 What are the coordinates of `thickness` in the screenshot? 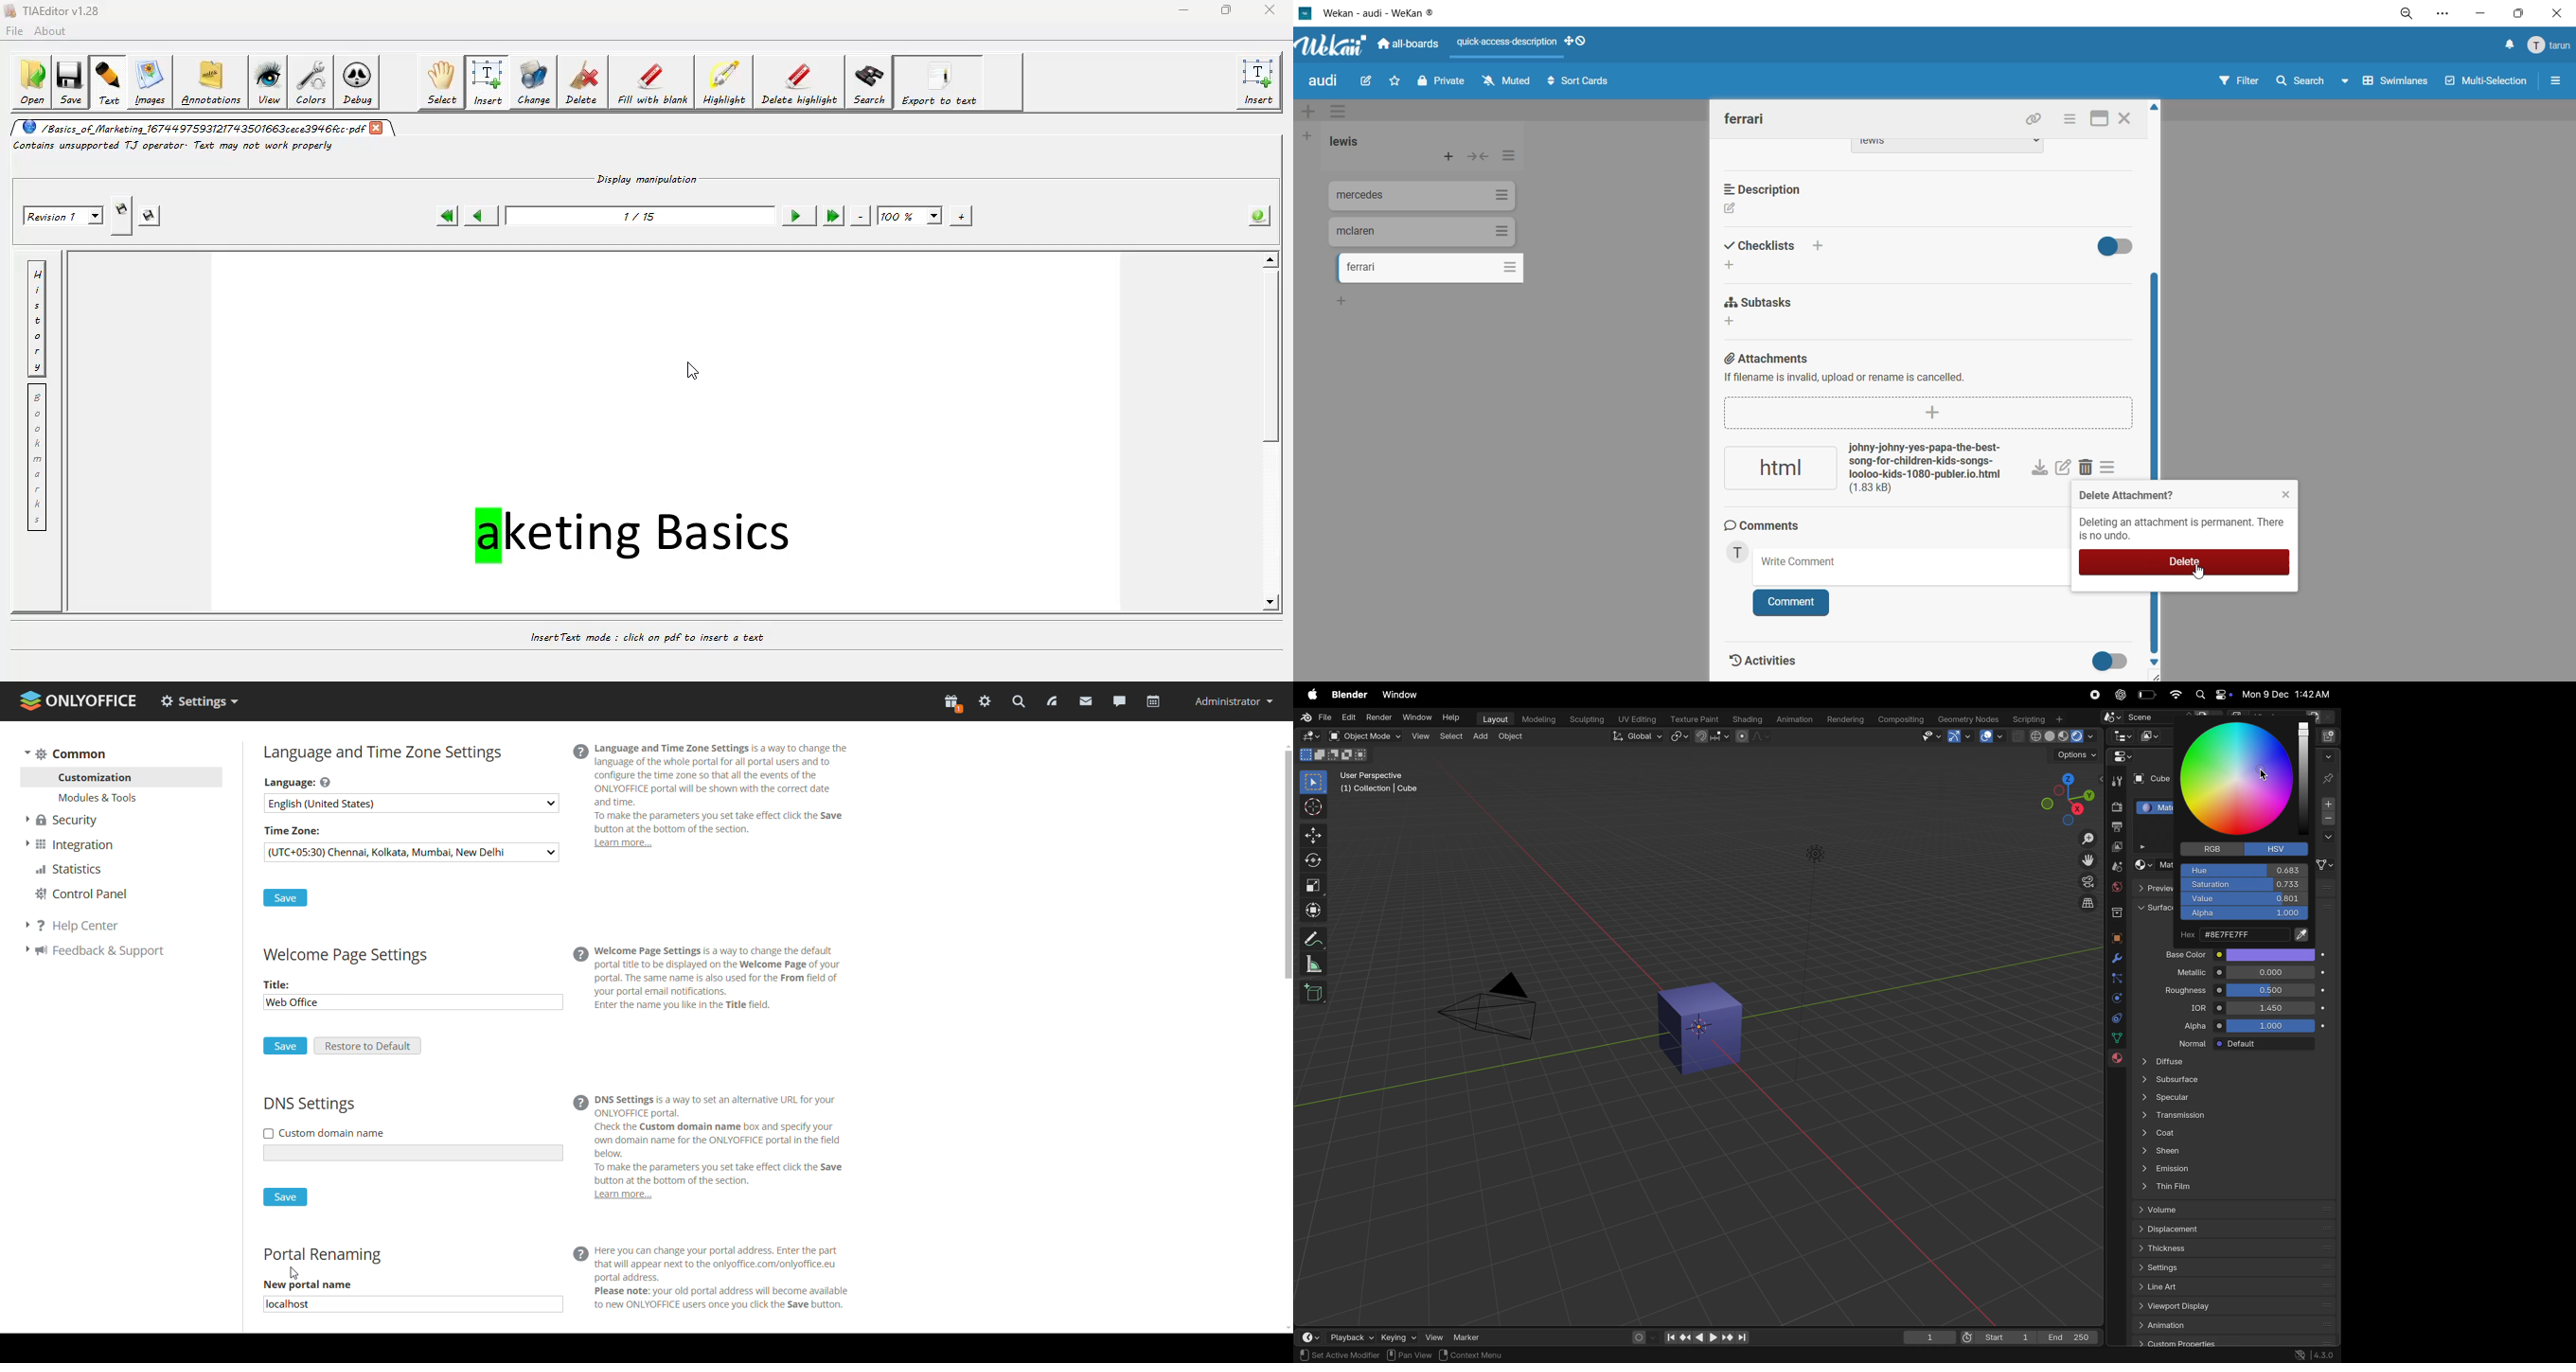 It's located at (2230, 1247).